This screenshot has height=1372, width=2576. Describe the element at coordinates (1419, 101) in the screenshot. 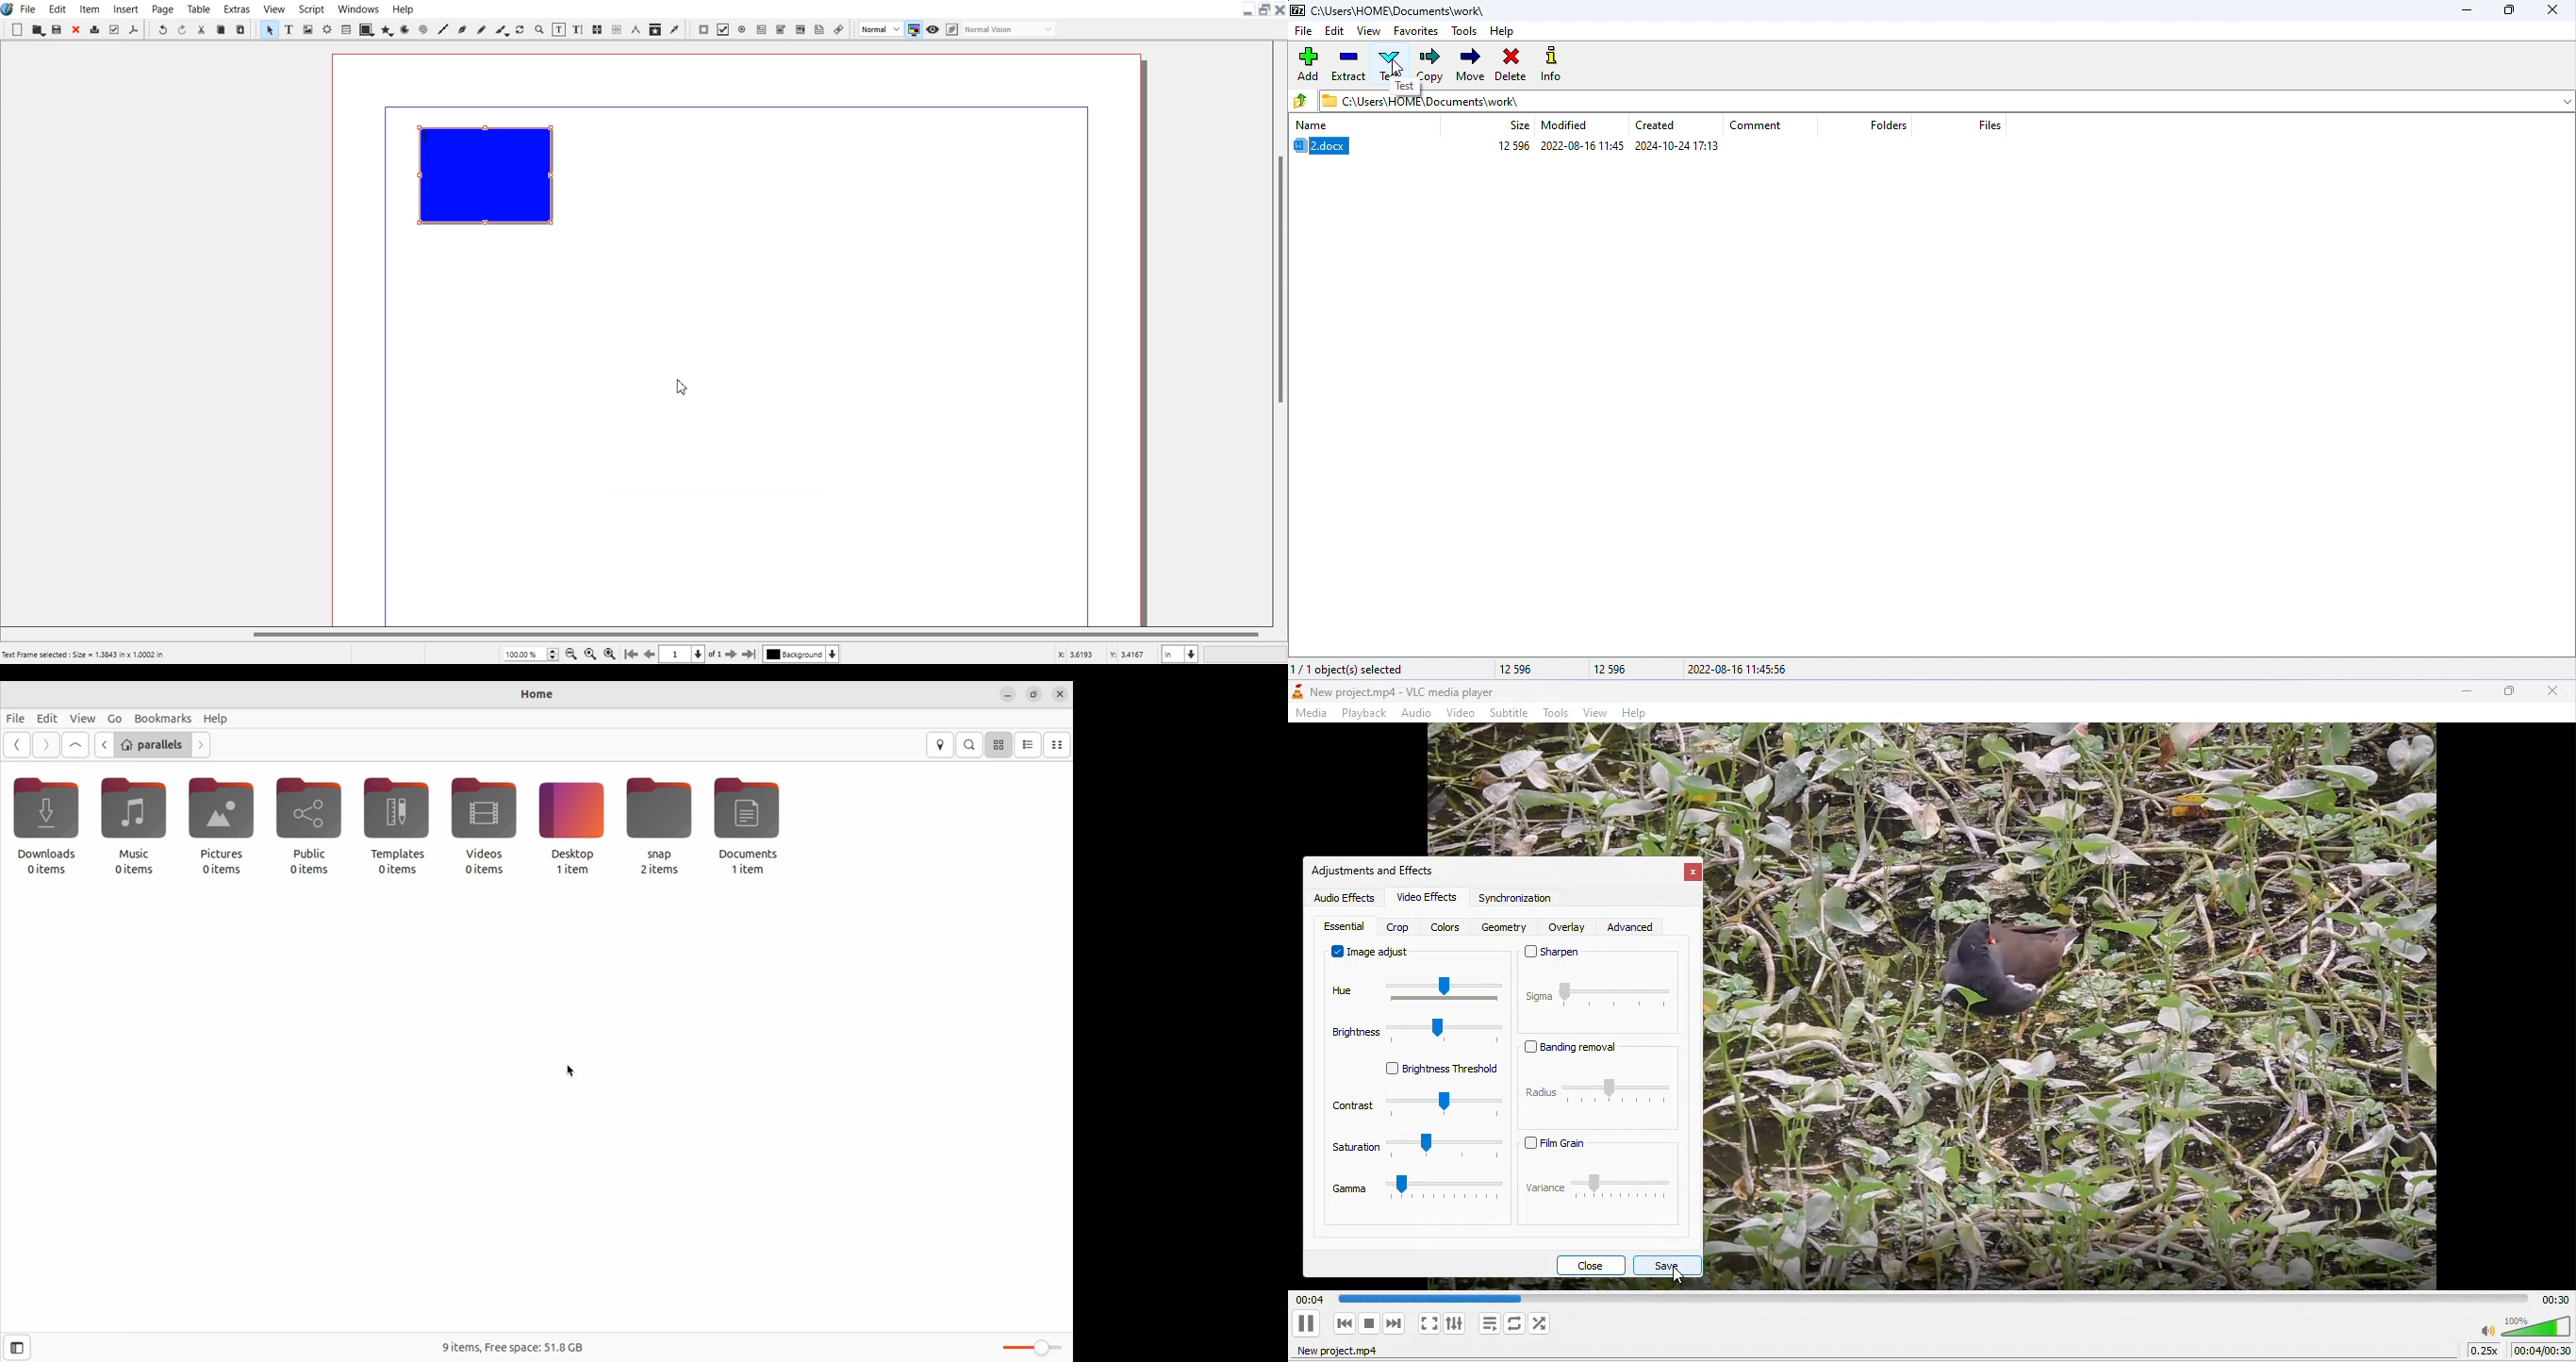

I see `Hz] C:\Users\HOME\Documents\work\` at that location.